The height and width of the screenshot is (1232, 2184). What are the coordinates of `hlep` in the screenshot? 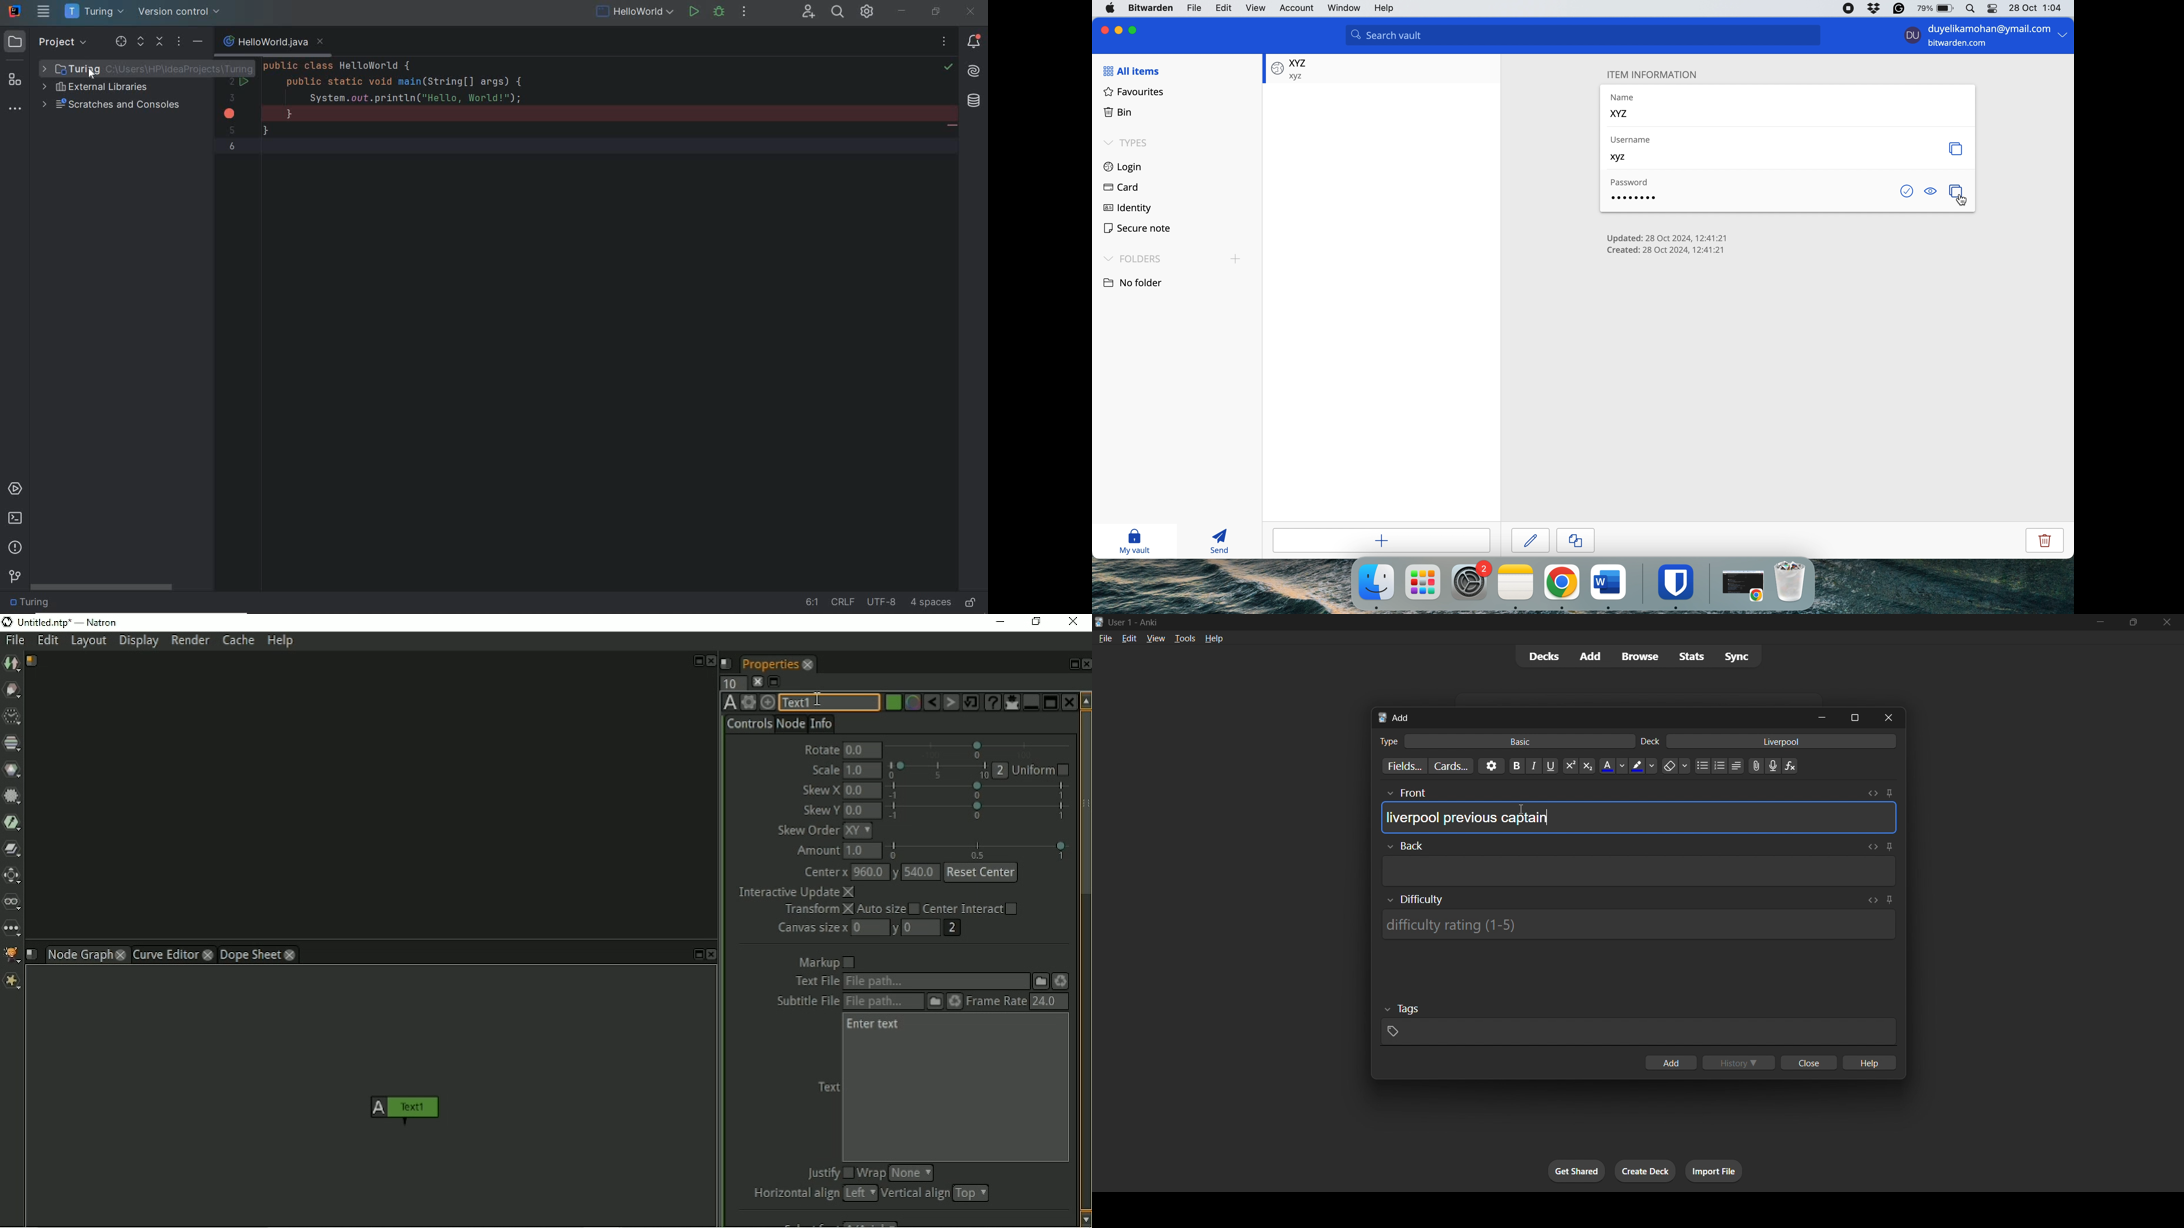 It's located at (1871, 1064).